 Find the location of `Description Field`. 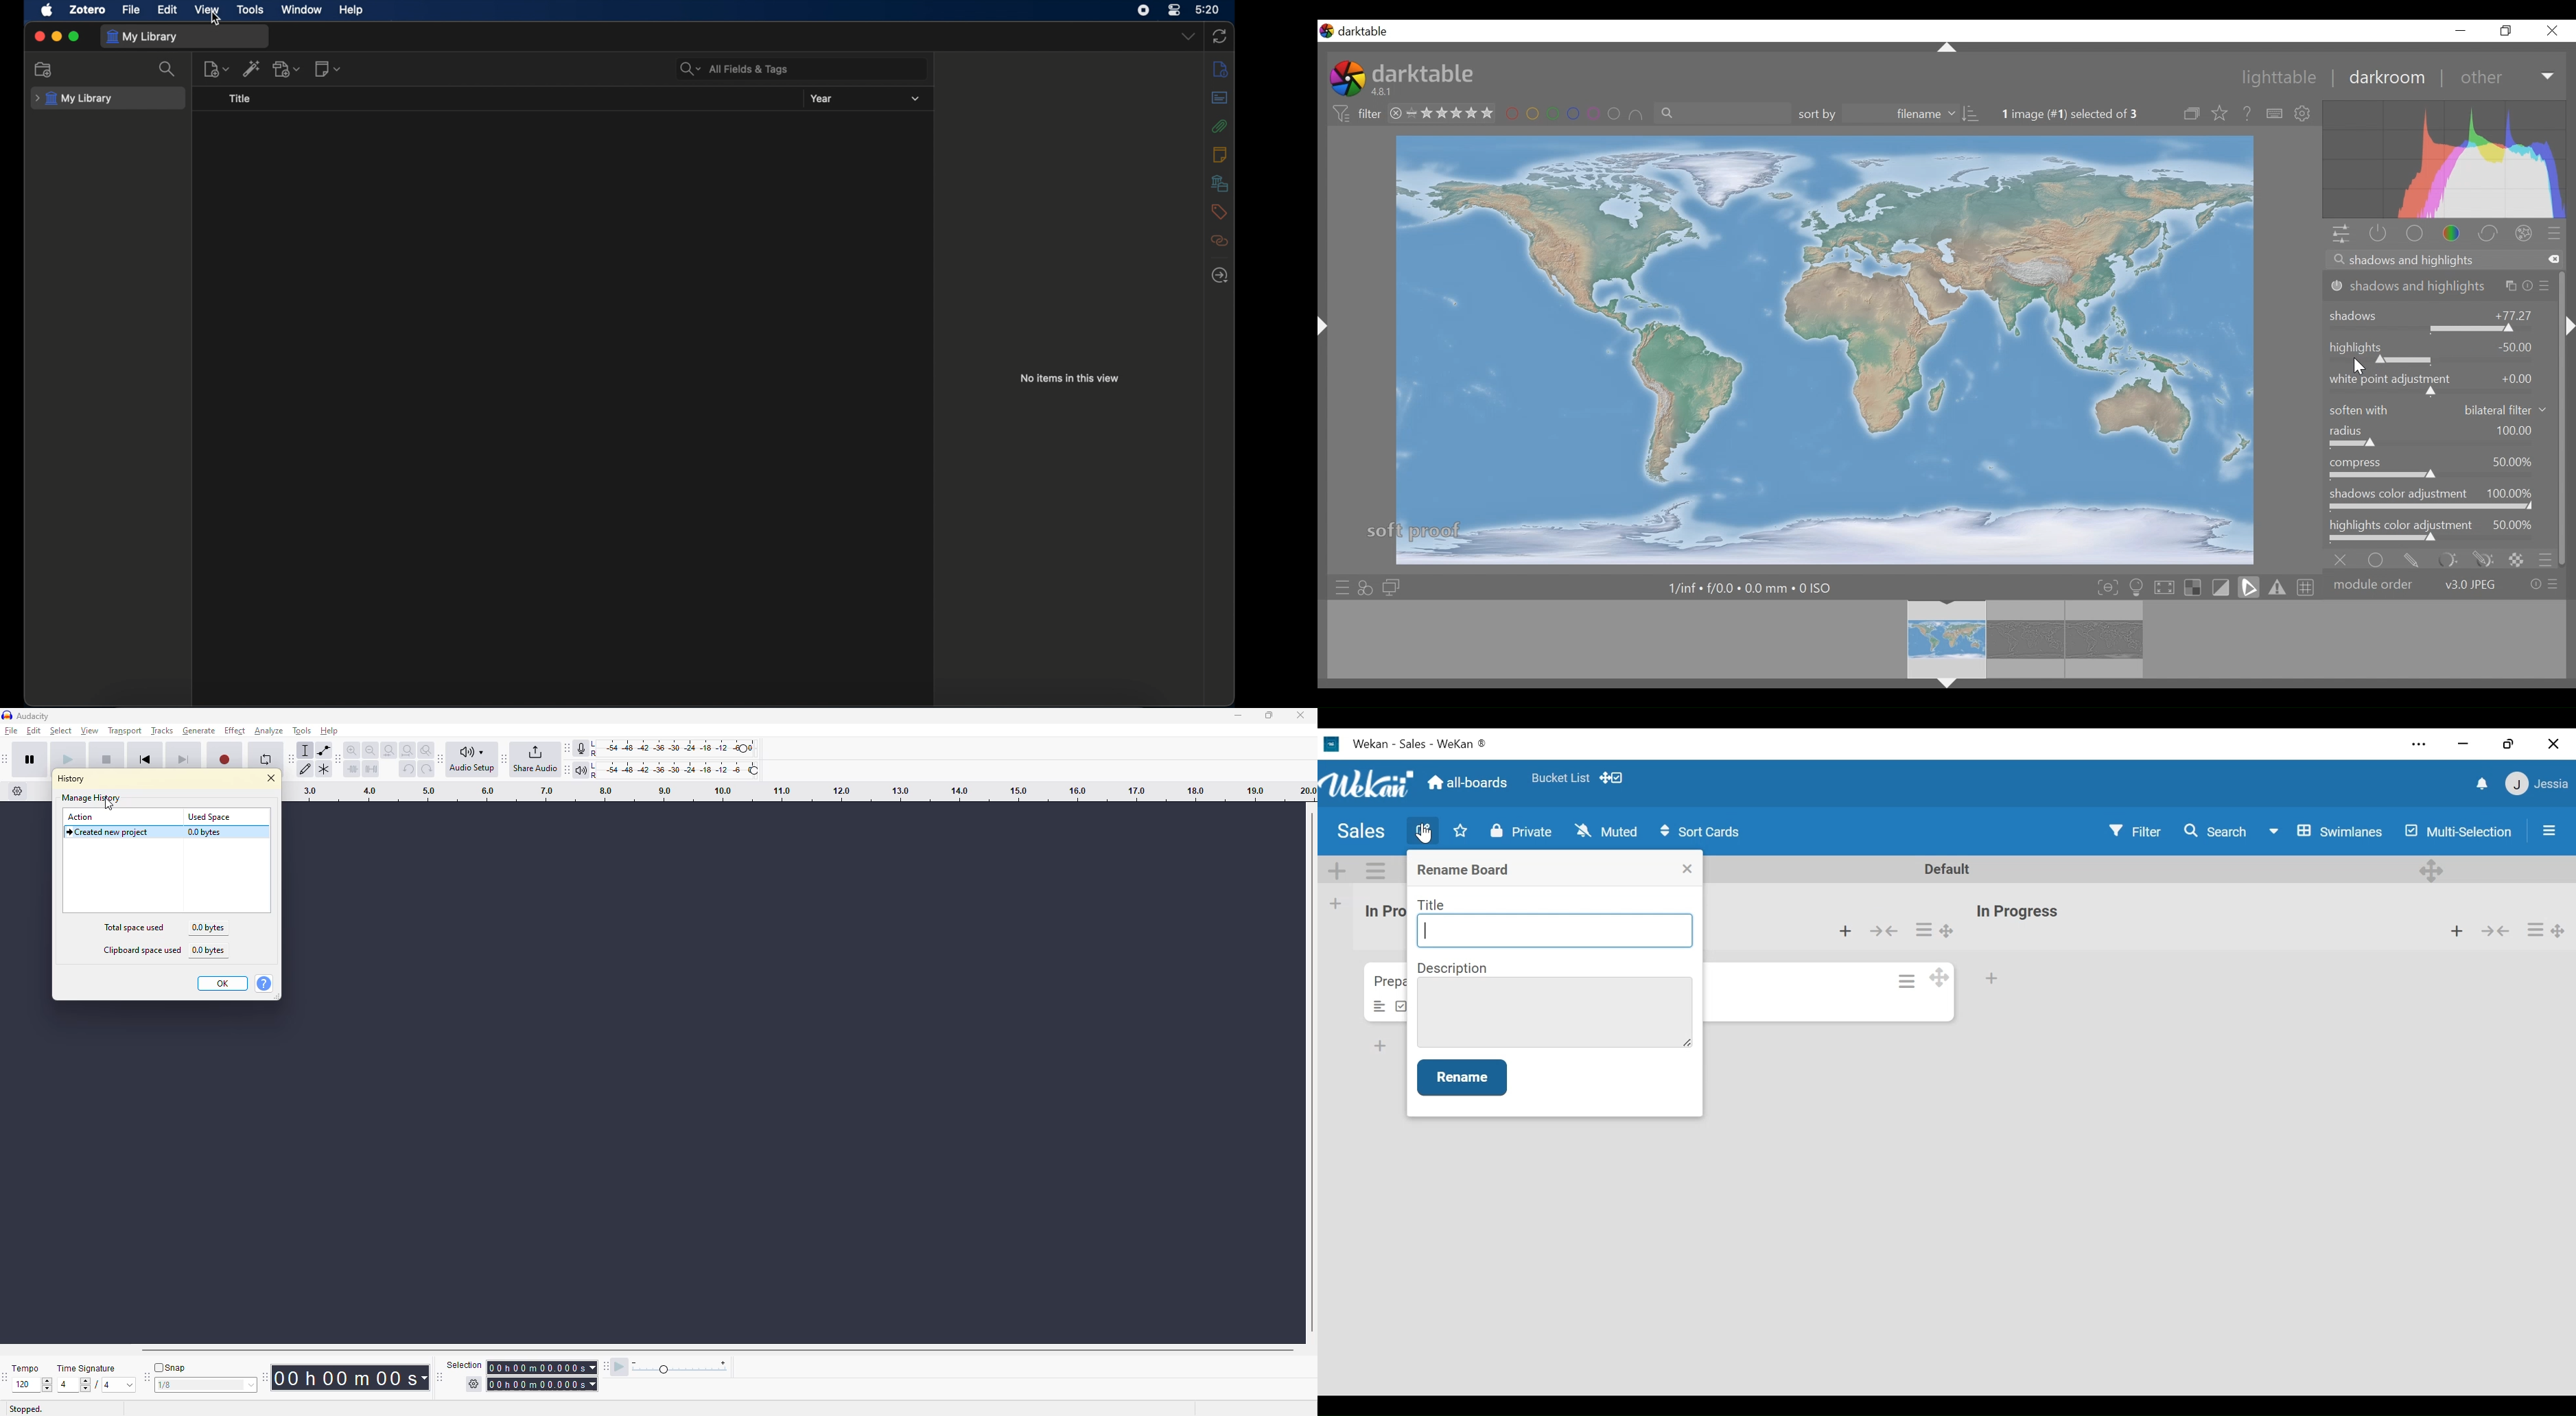

Description Field is located at coordinates (1554, 1012).